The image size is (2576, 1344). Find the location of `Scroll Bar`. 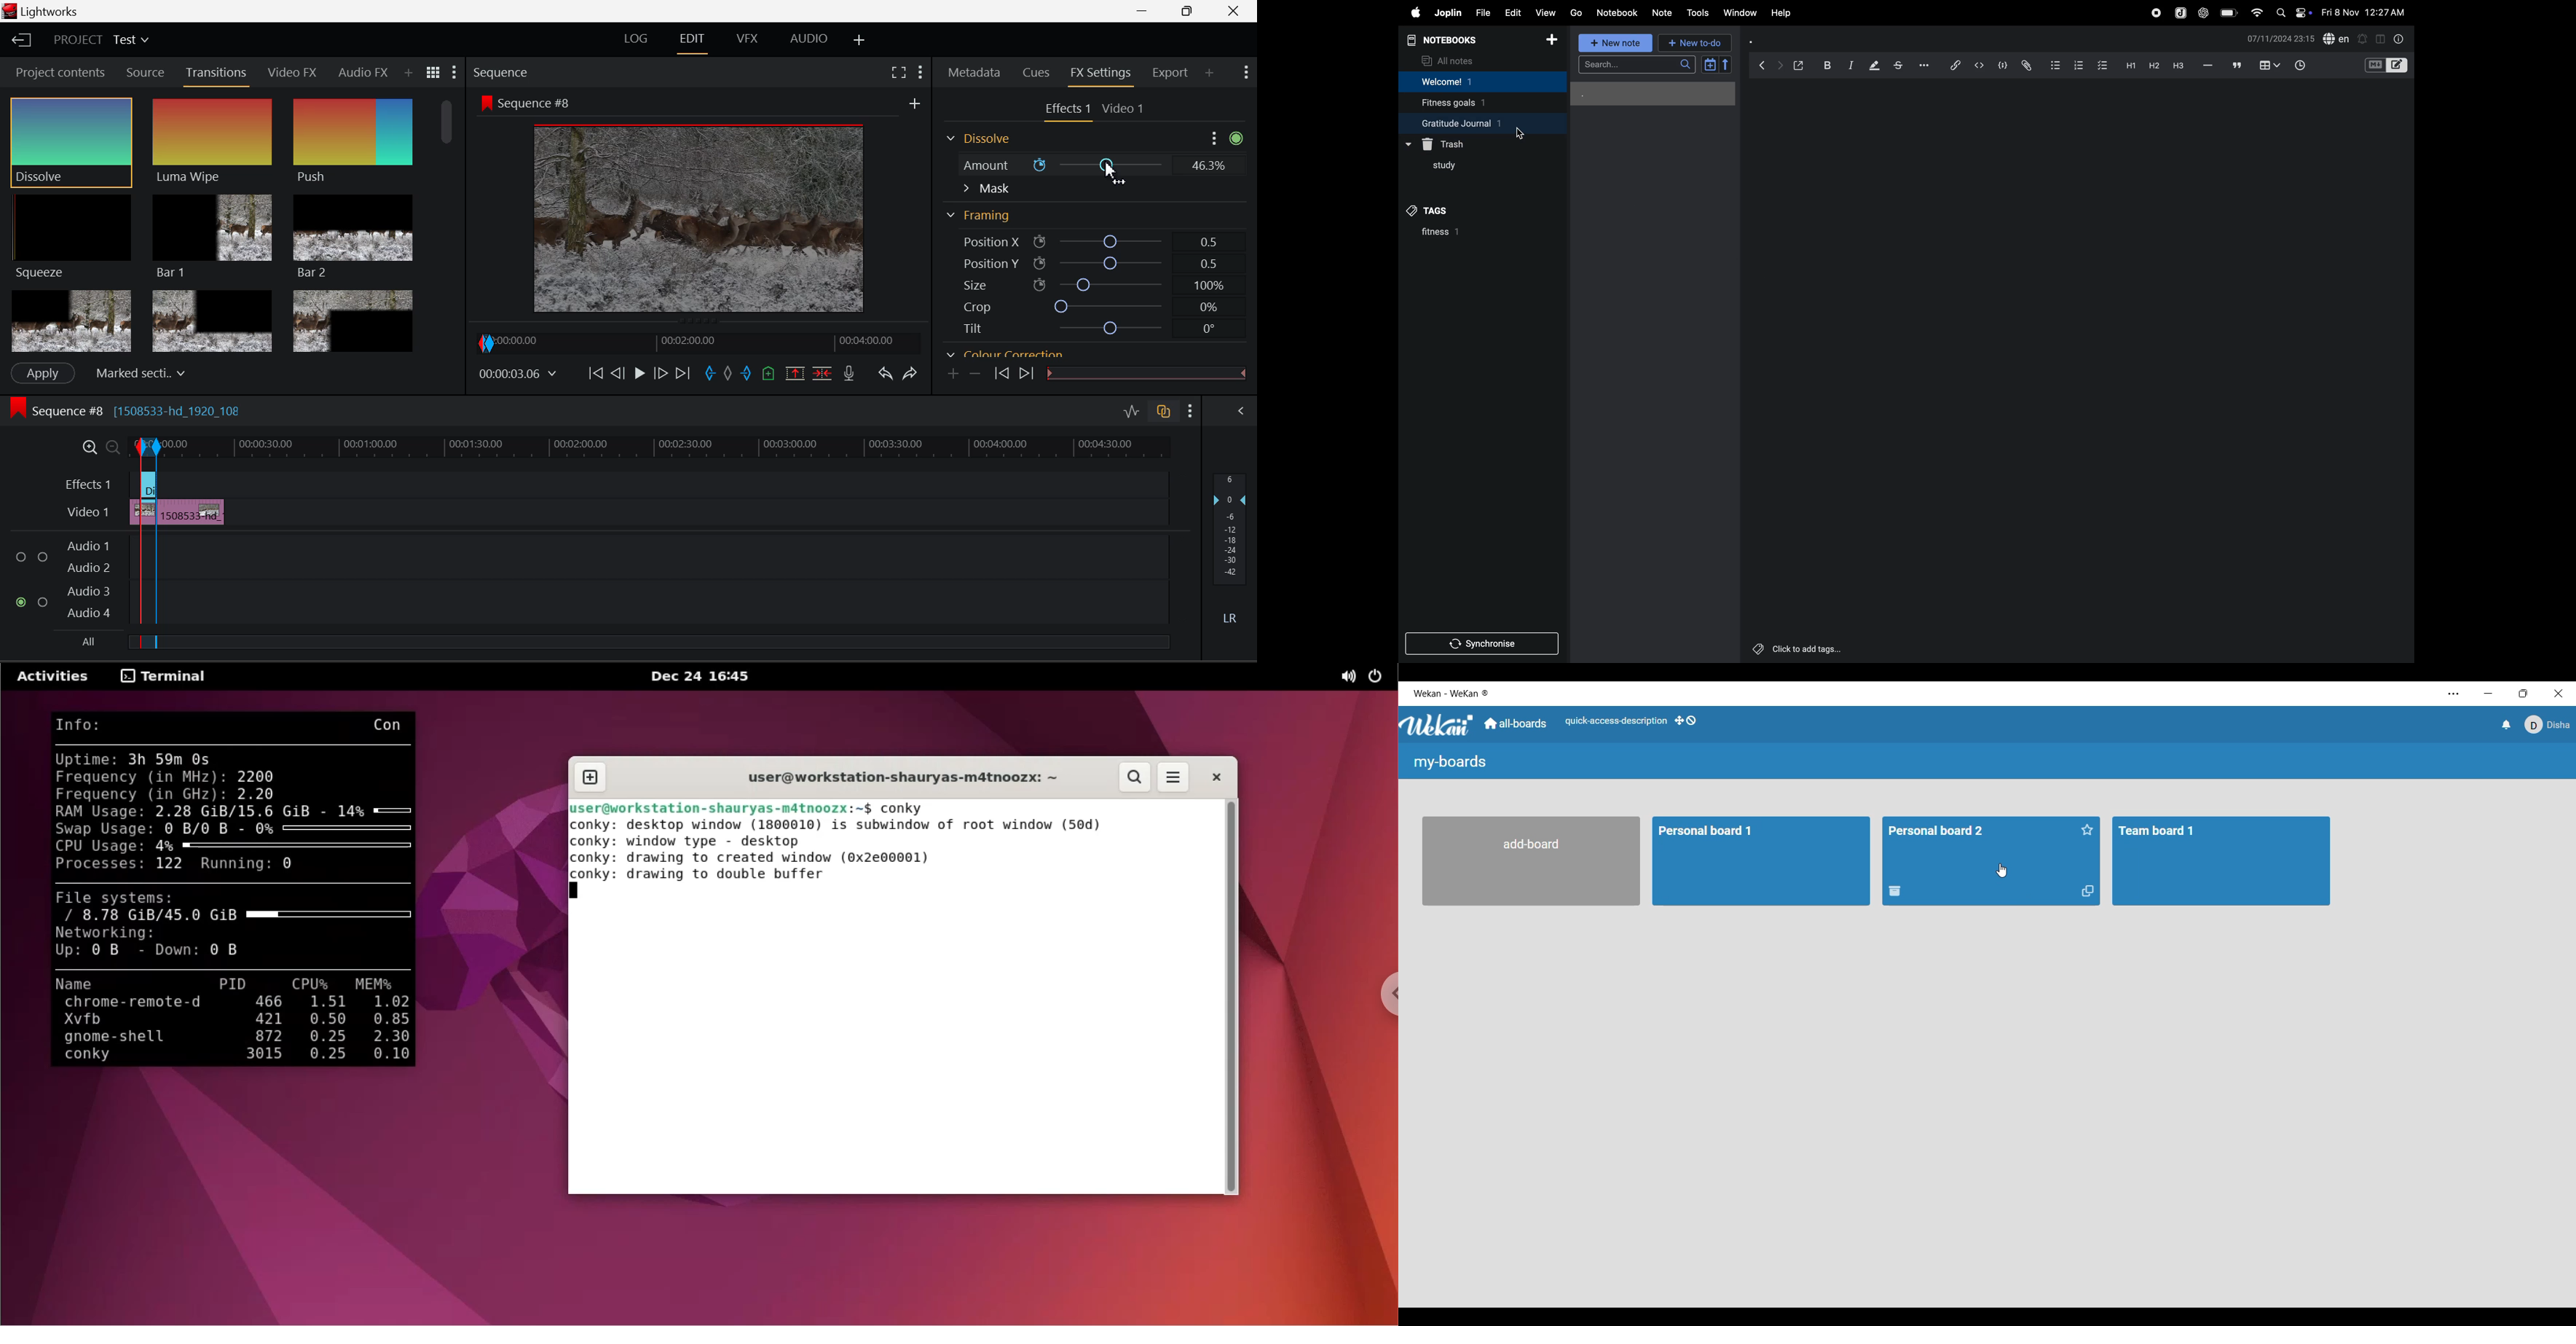

Scroll Bar is located at coordinates (450, 222).